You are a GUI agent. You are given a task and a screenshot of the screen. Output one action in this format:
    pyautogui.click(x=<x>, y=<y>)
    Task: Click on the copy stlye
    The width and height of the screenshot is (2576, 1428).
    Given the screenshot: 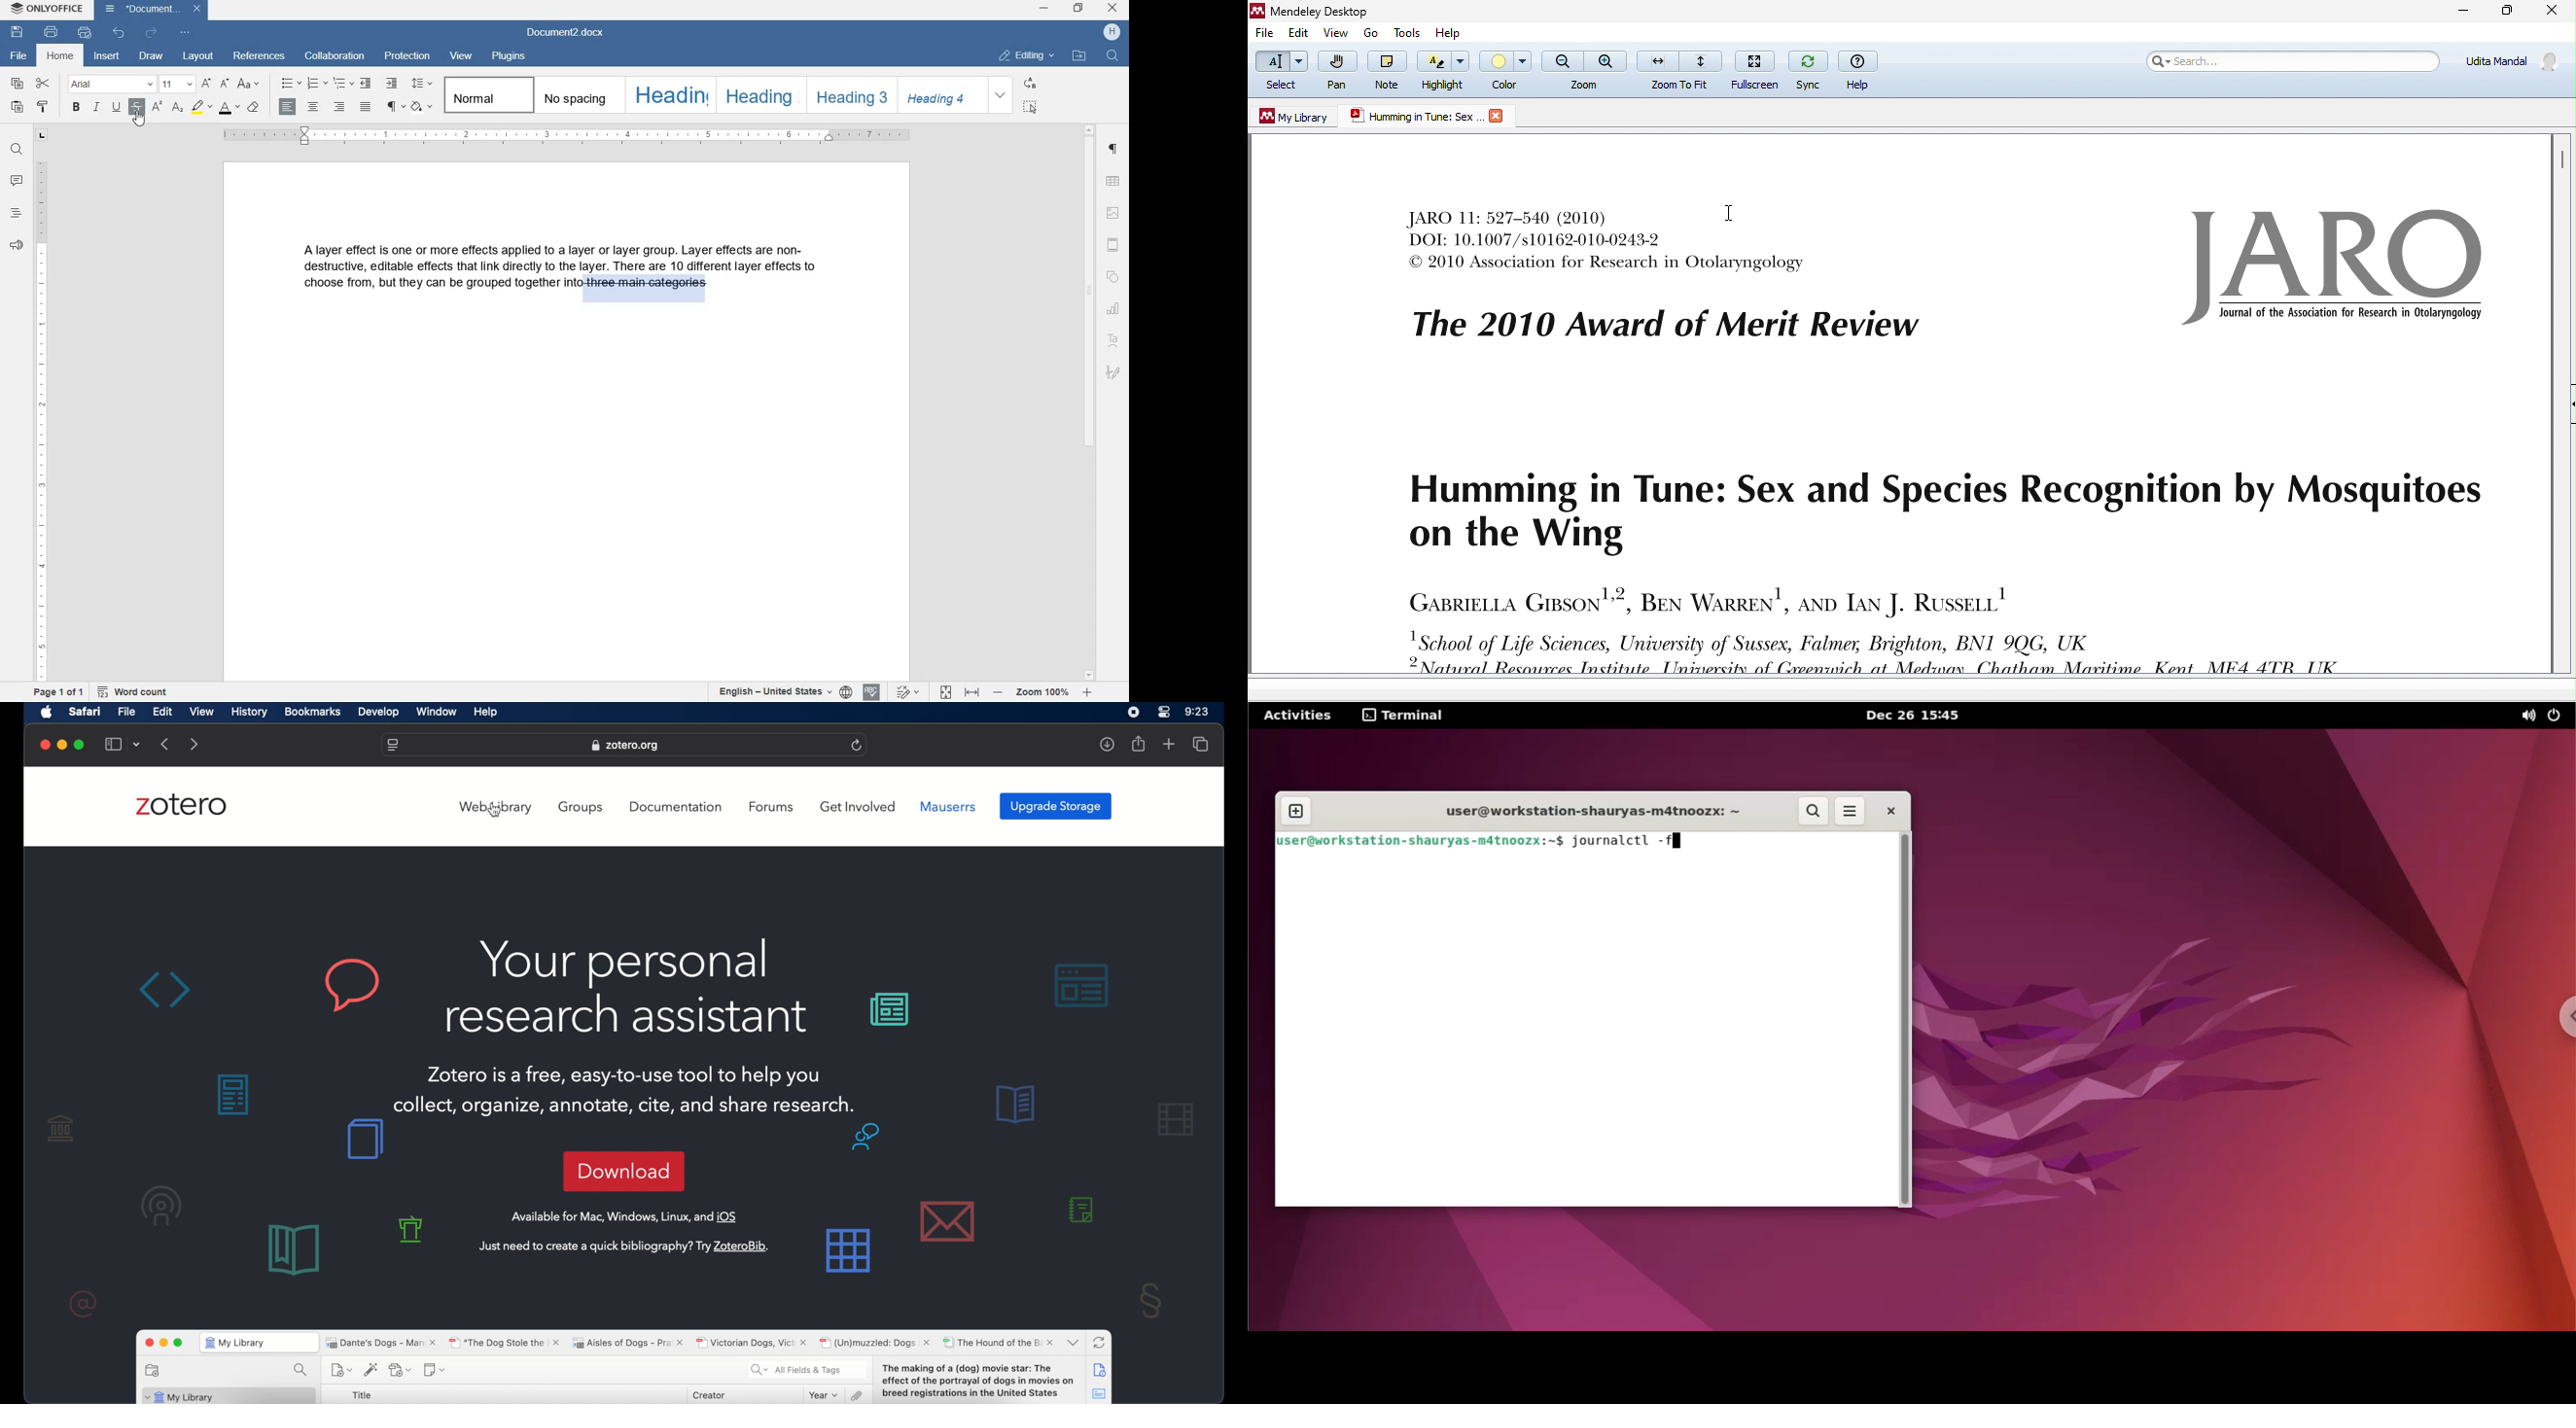 What is the action you would take?
    pyautogui.click(x=42, y=108)
    